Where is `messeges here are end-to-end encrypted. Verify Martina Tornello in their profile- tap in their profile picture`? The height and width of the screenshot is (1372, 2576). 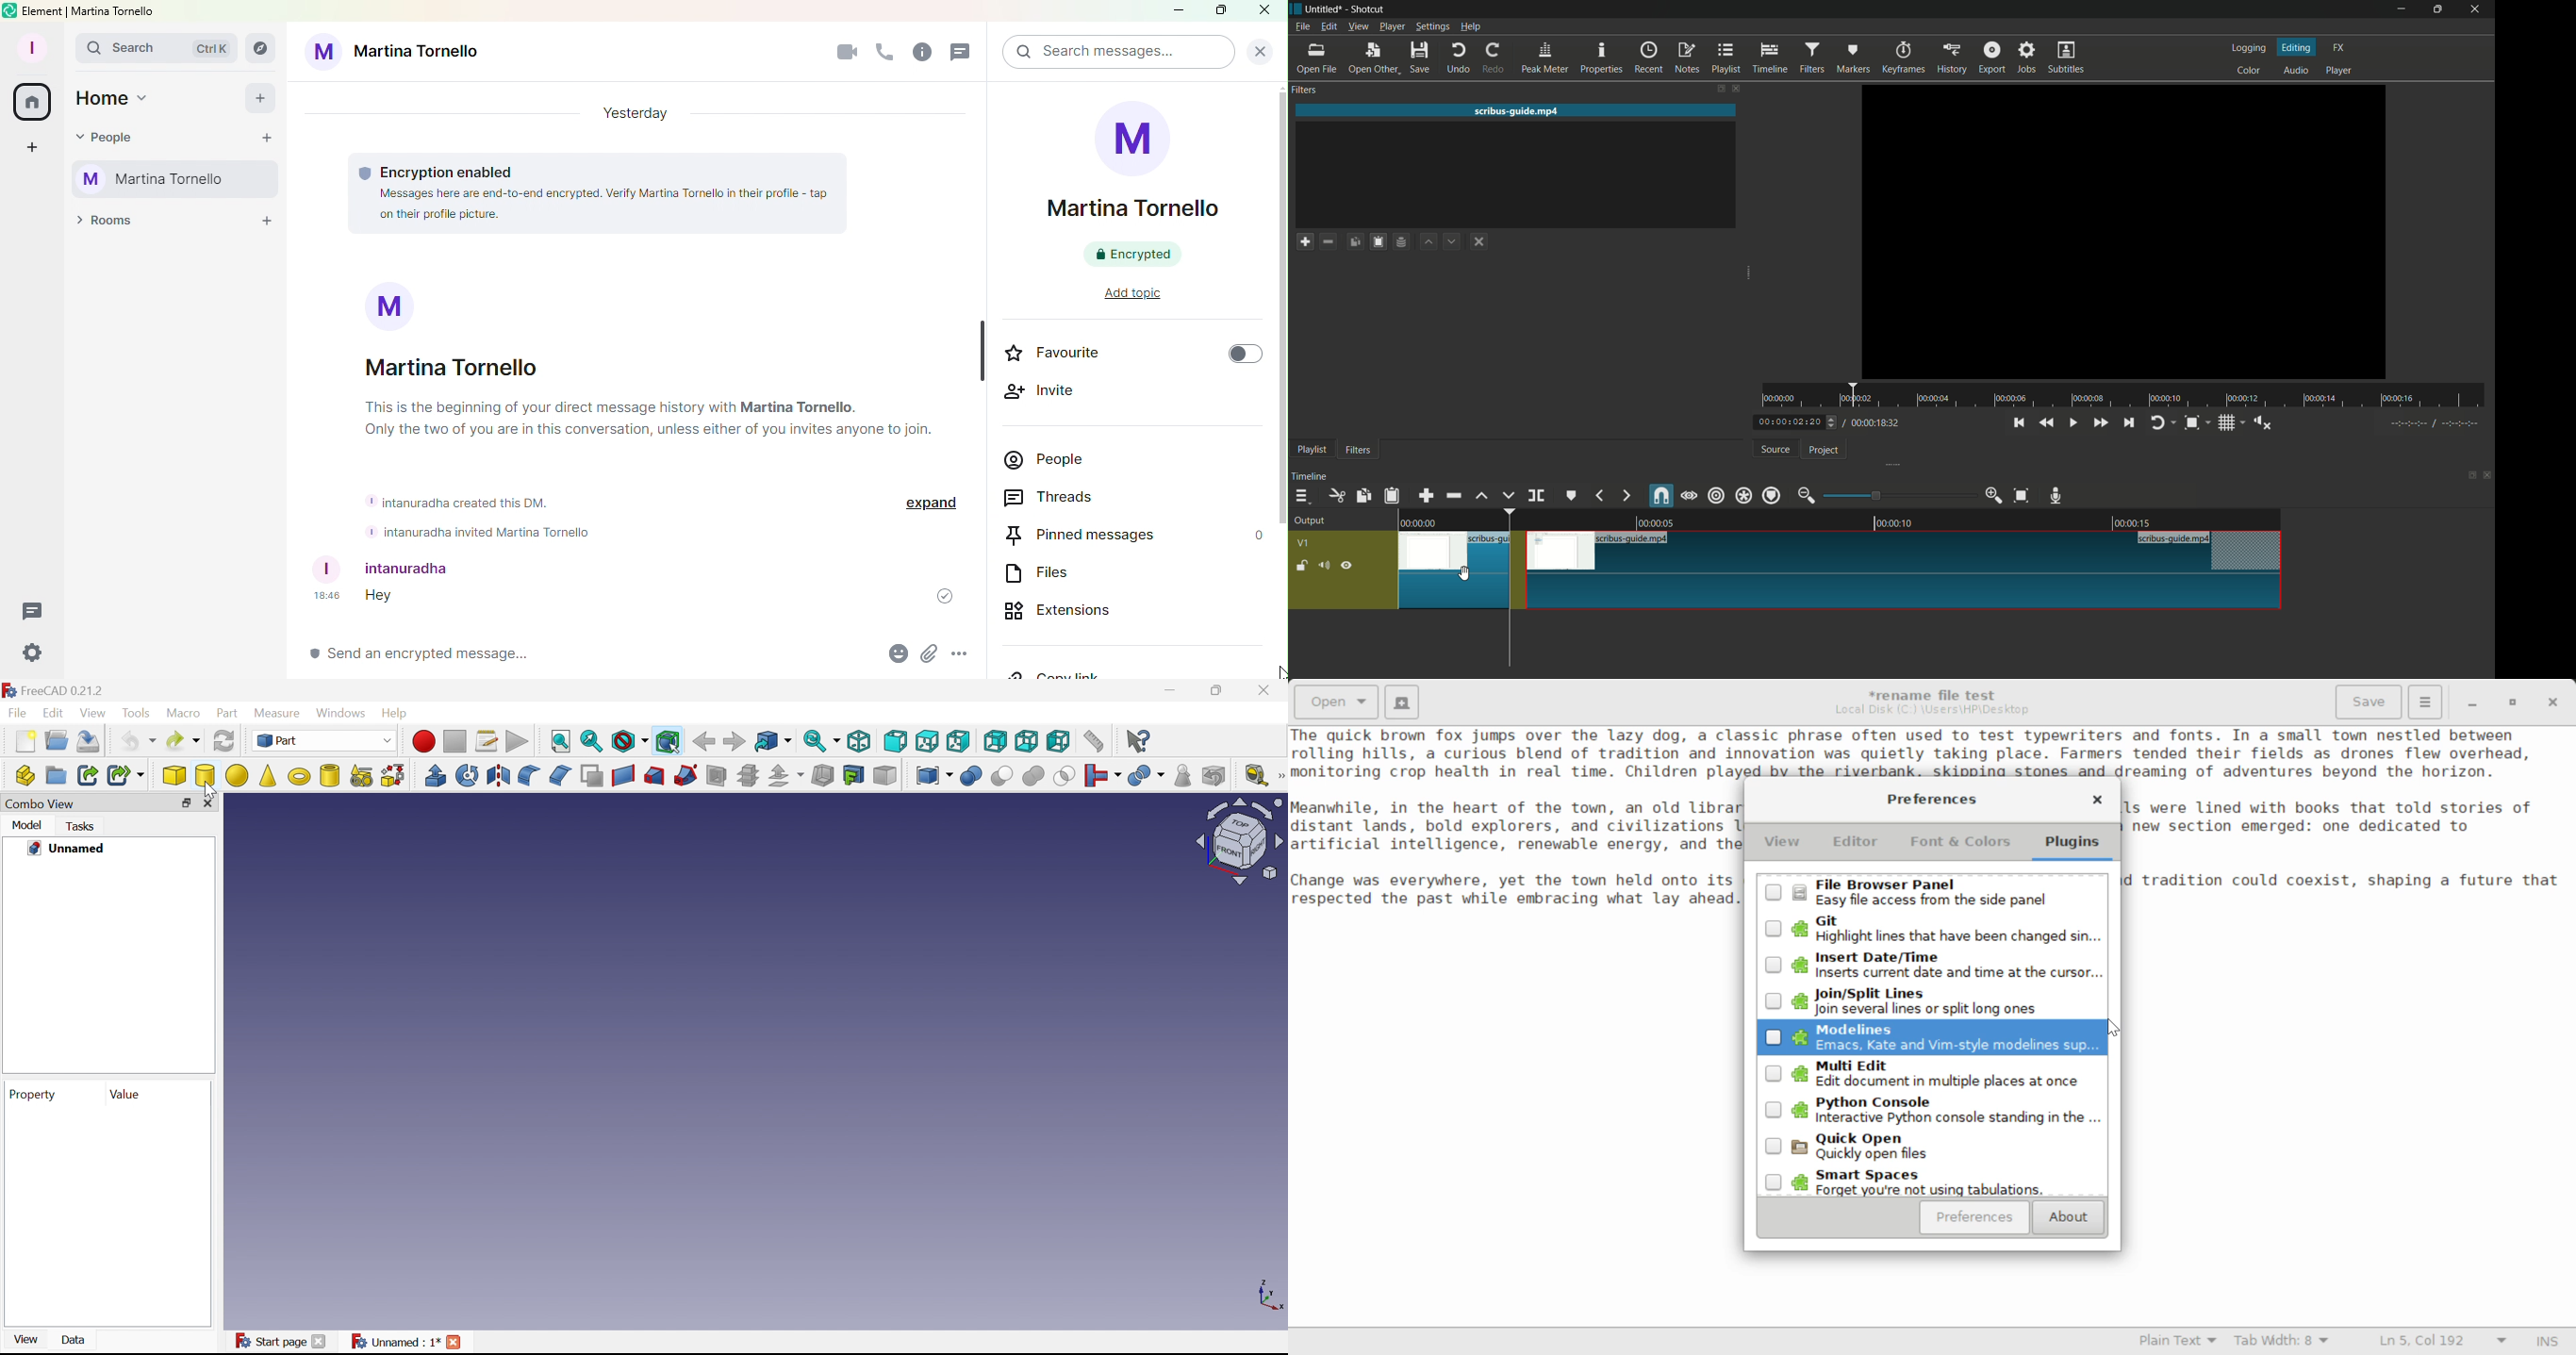 messeges here are end-to-end encrypted. Verify Martina Tornello in their profile- tap in their profile picture is located at coordinates (594, 205).